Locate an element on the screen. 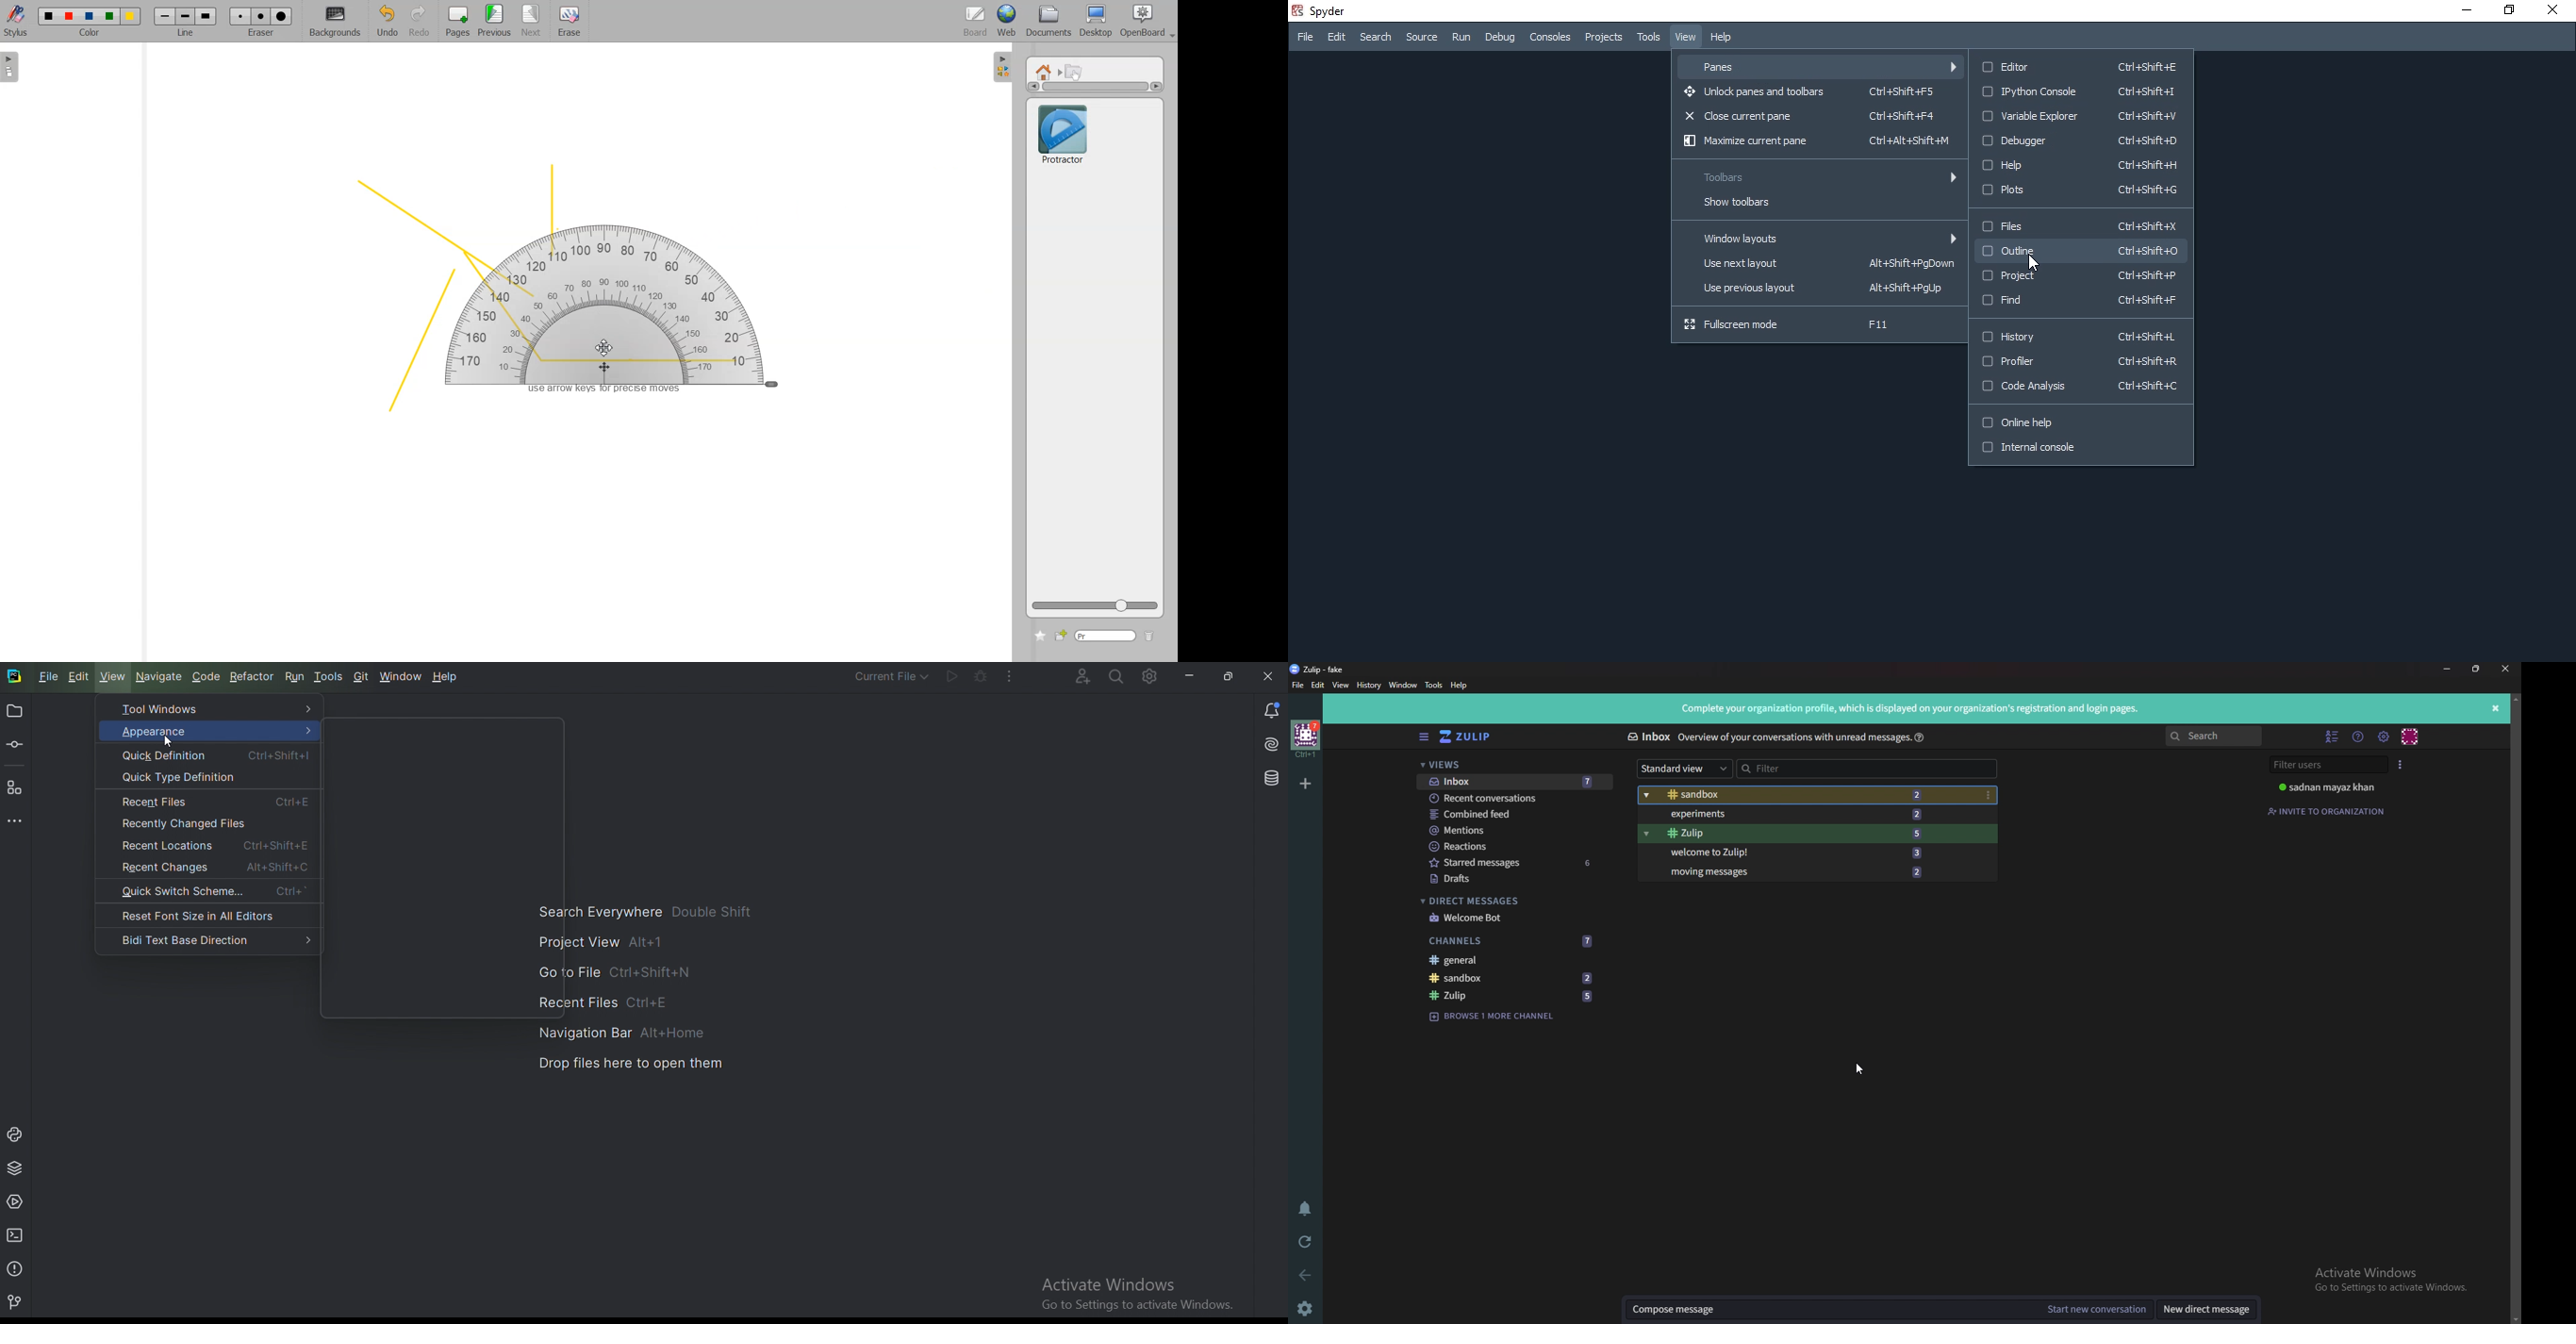 Image resolution: width=2576 pixels, height=1344 pixels. Navigation bar is located at coordinates (625, 1032).